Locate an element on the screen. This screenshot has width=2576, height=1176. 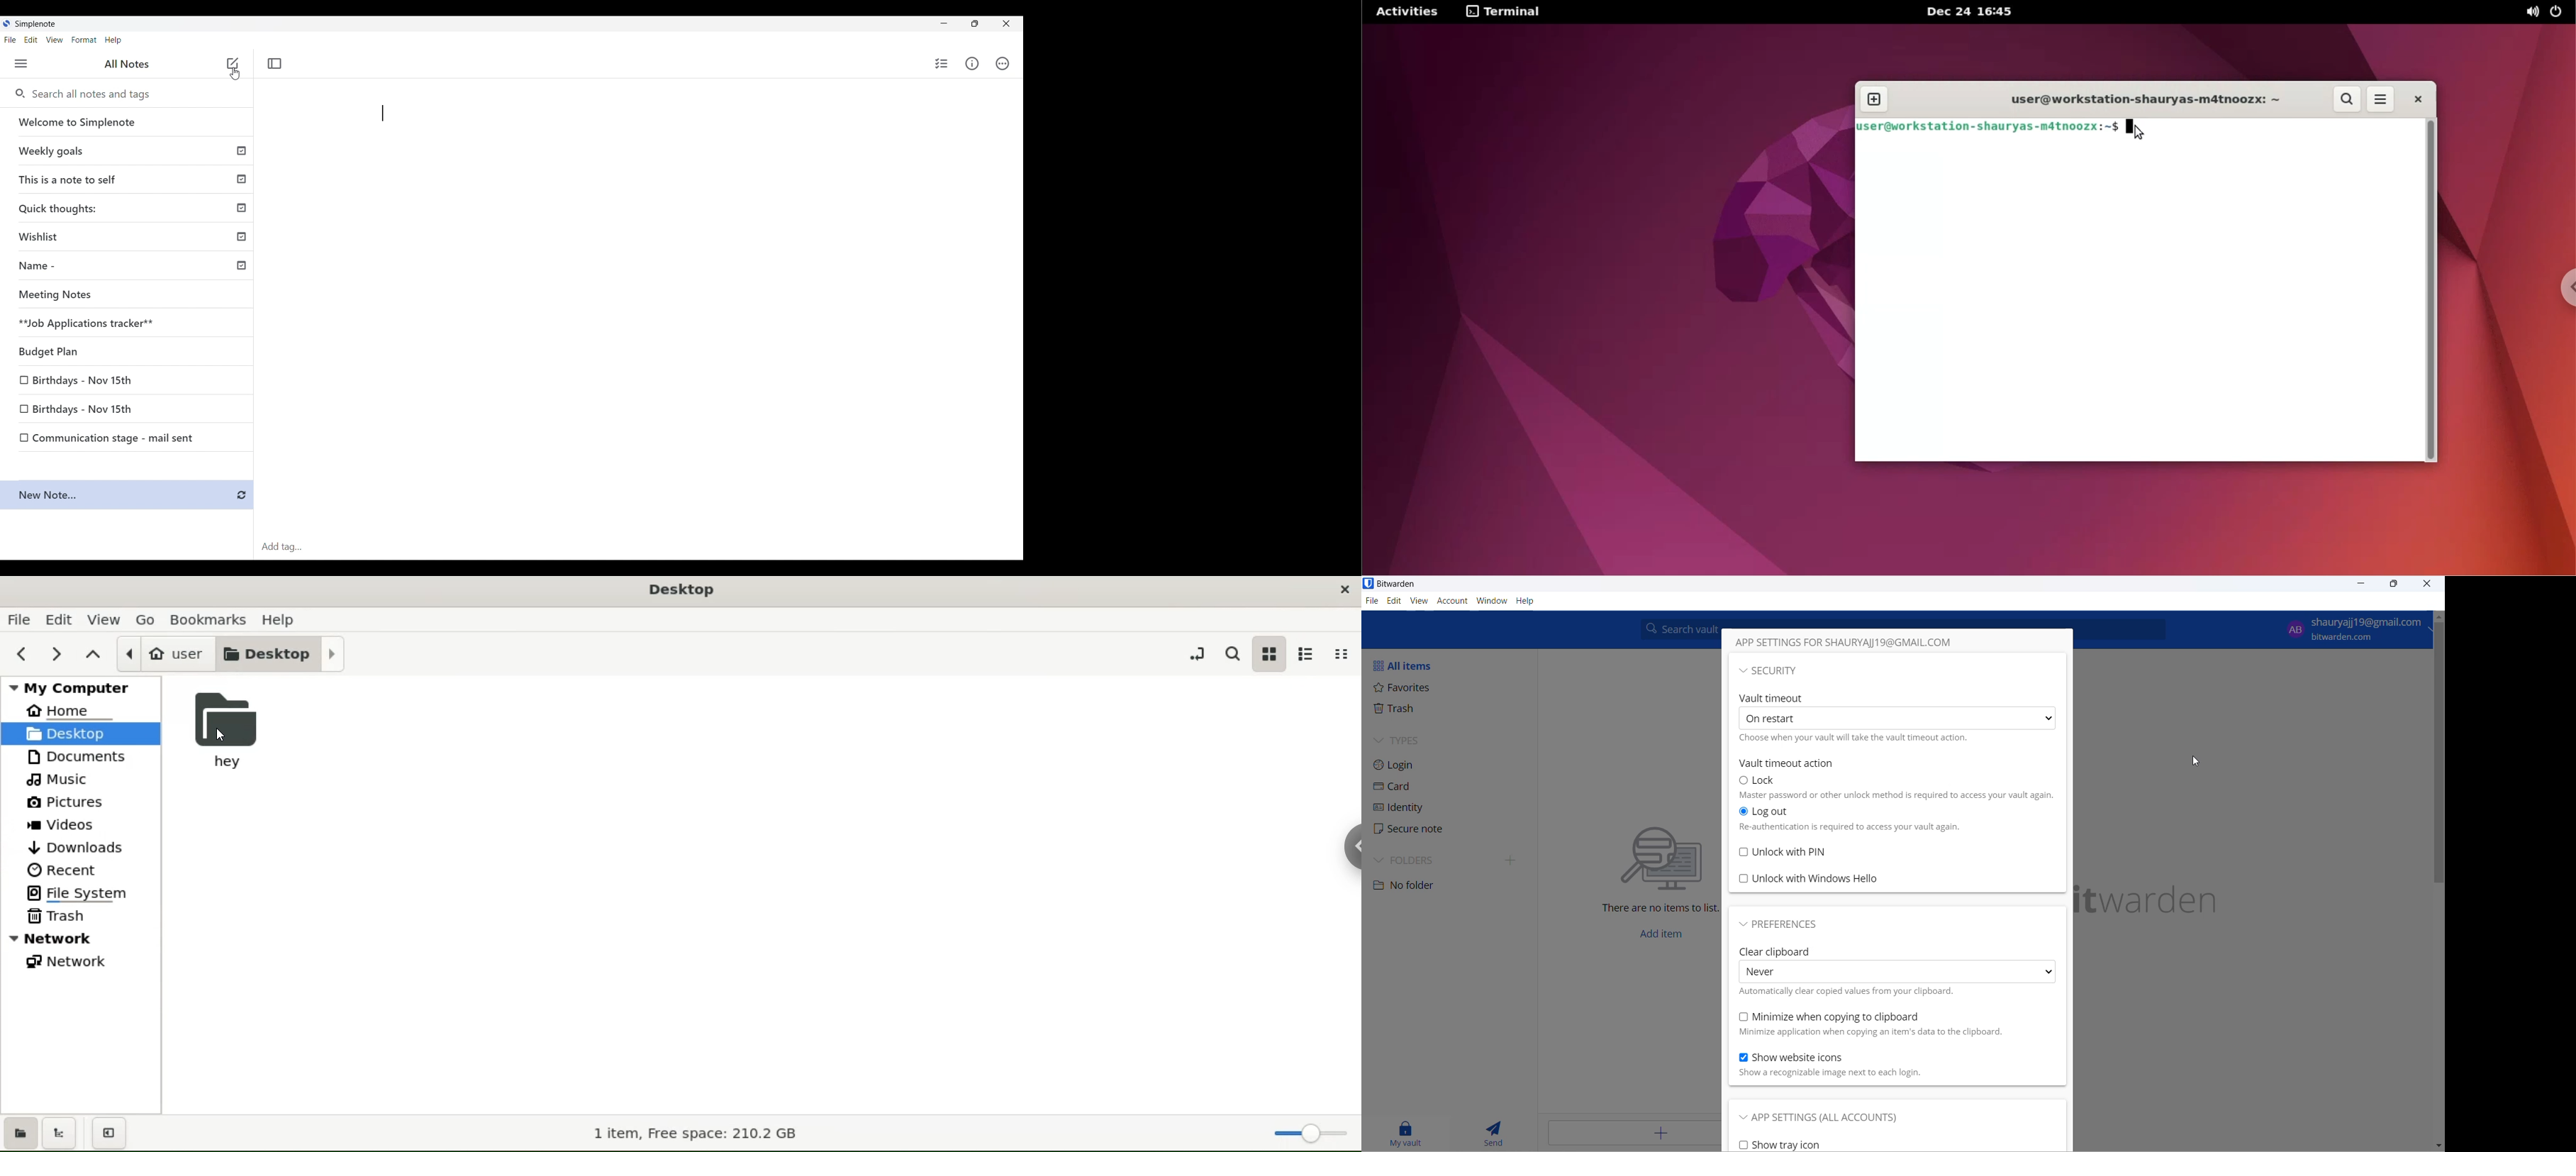
file system is located at coordinates (82, 894).